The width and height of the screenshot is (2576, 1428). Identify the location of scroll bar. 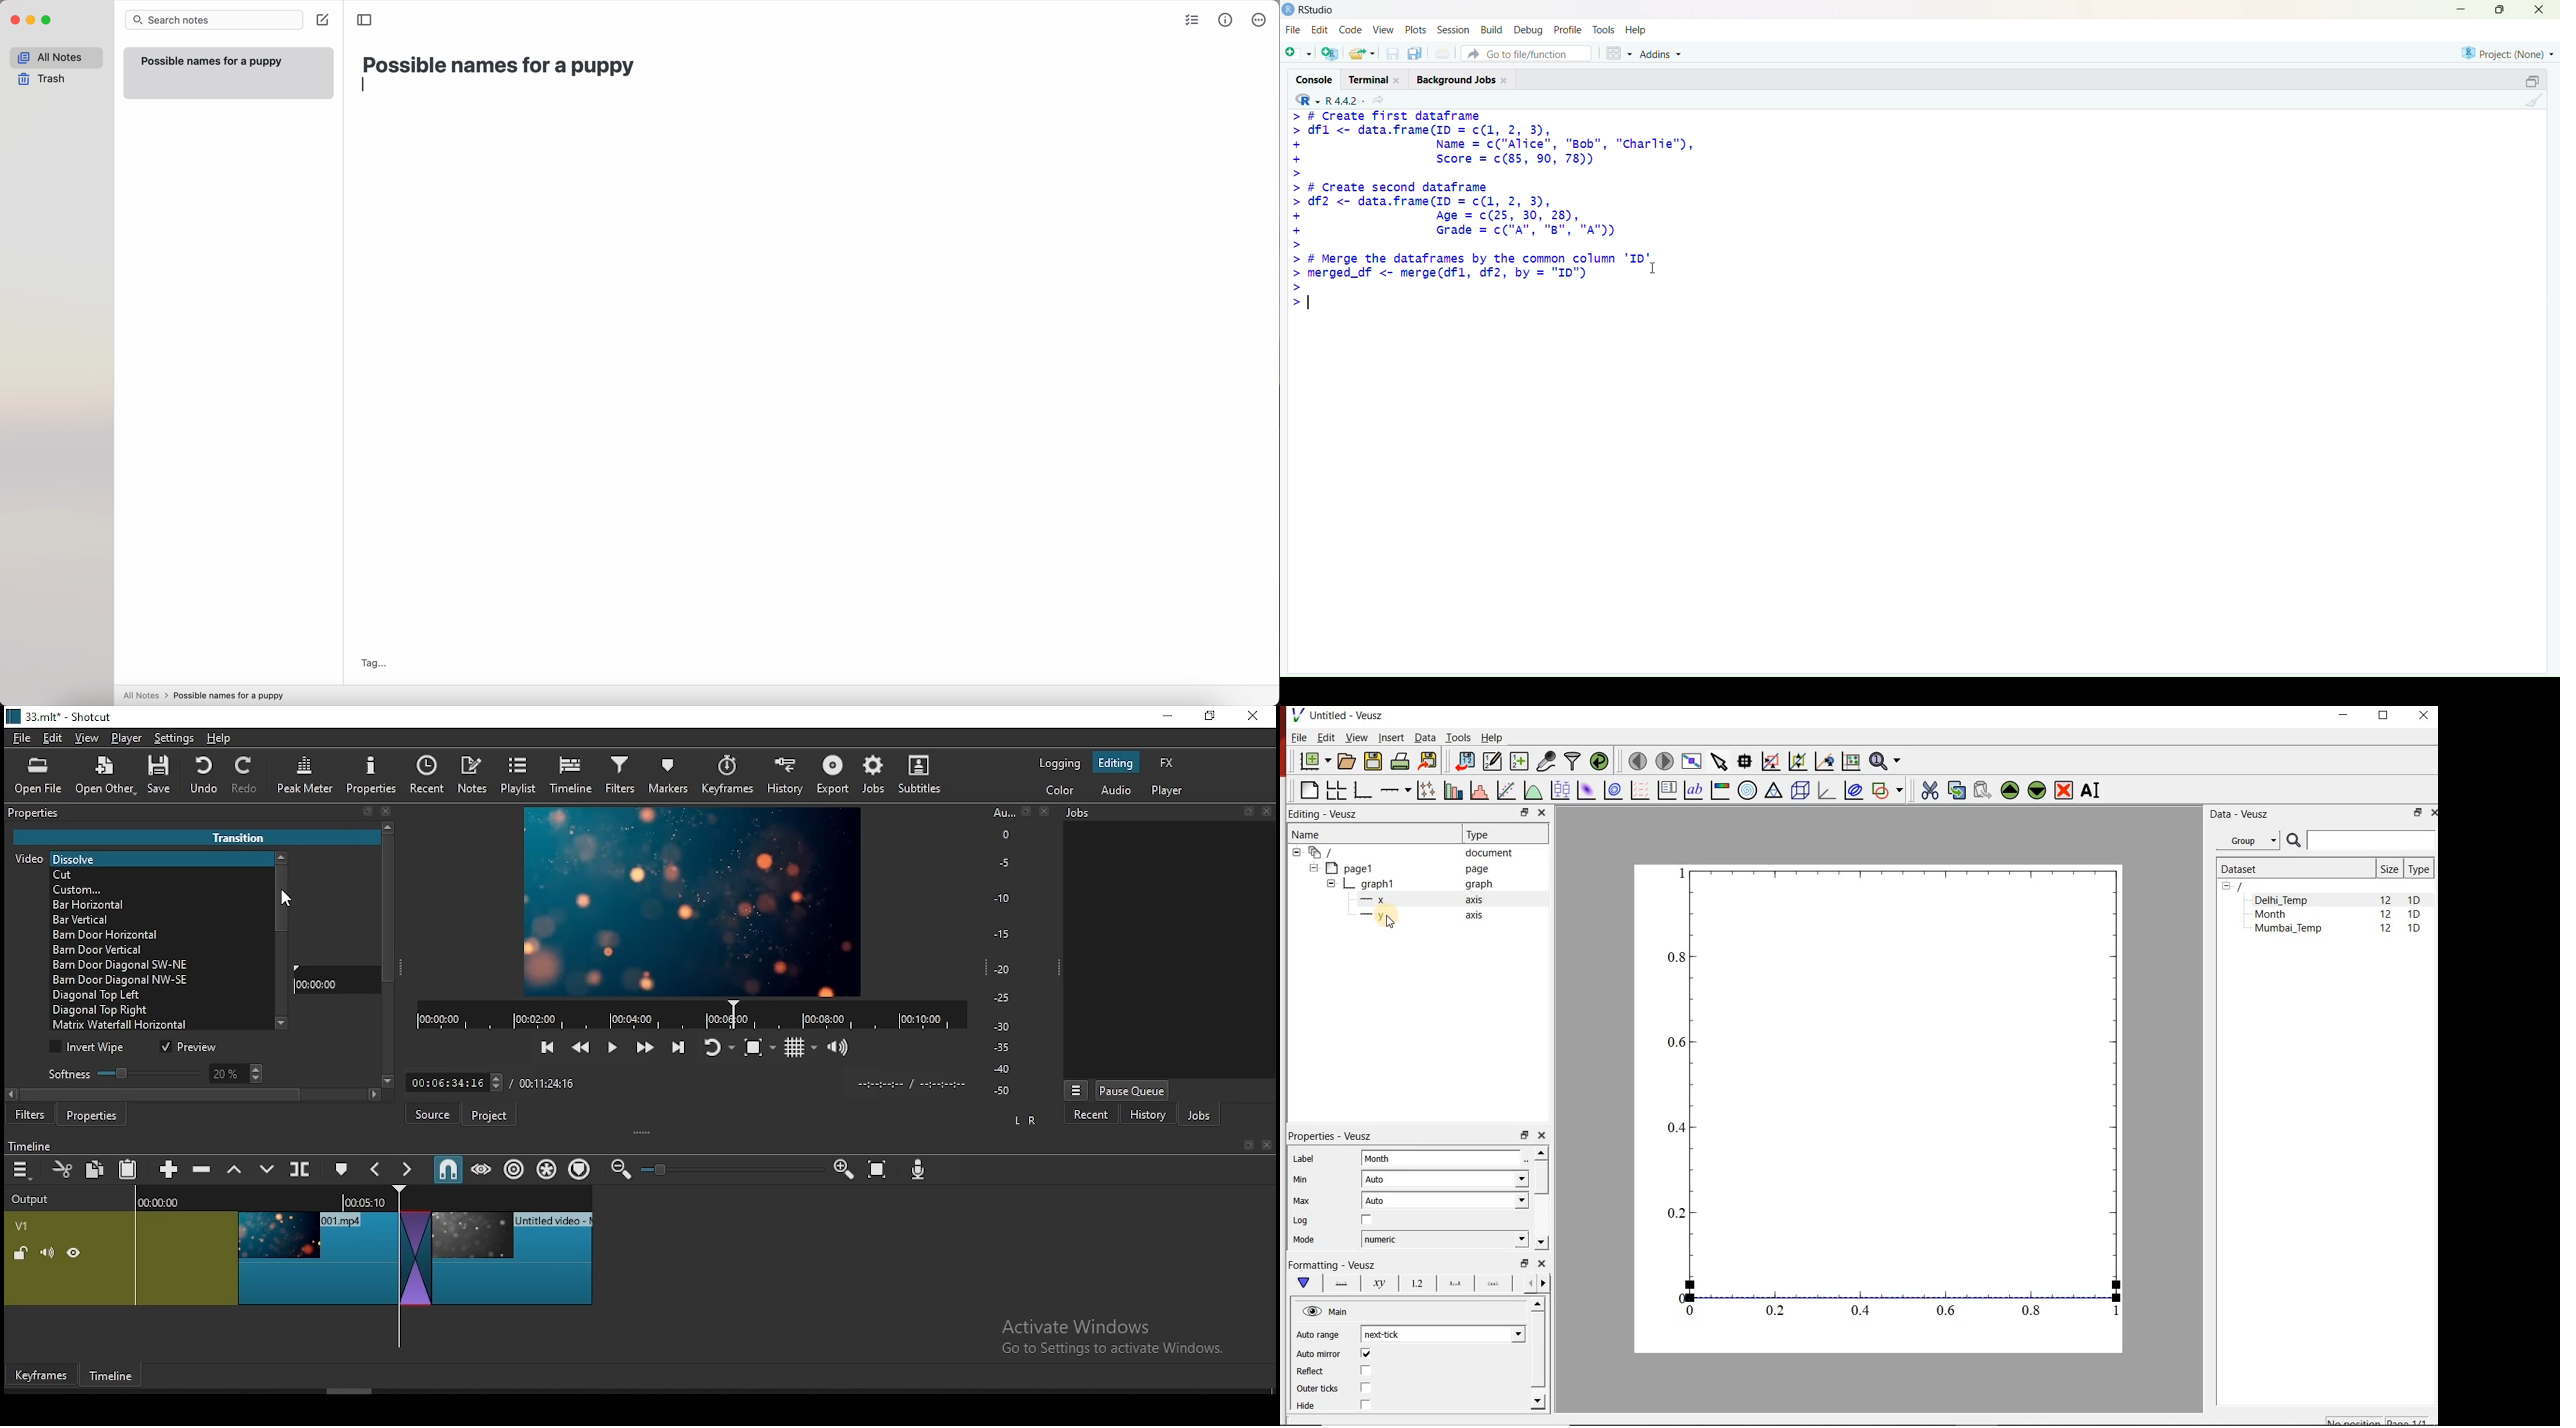
(279, 947).